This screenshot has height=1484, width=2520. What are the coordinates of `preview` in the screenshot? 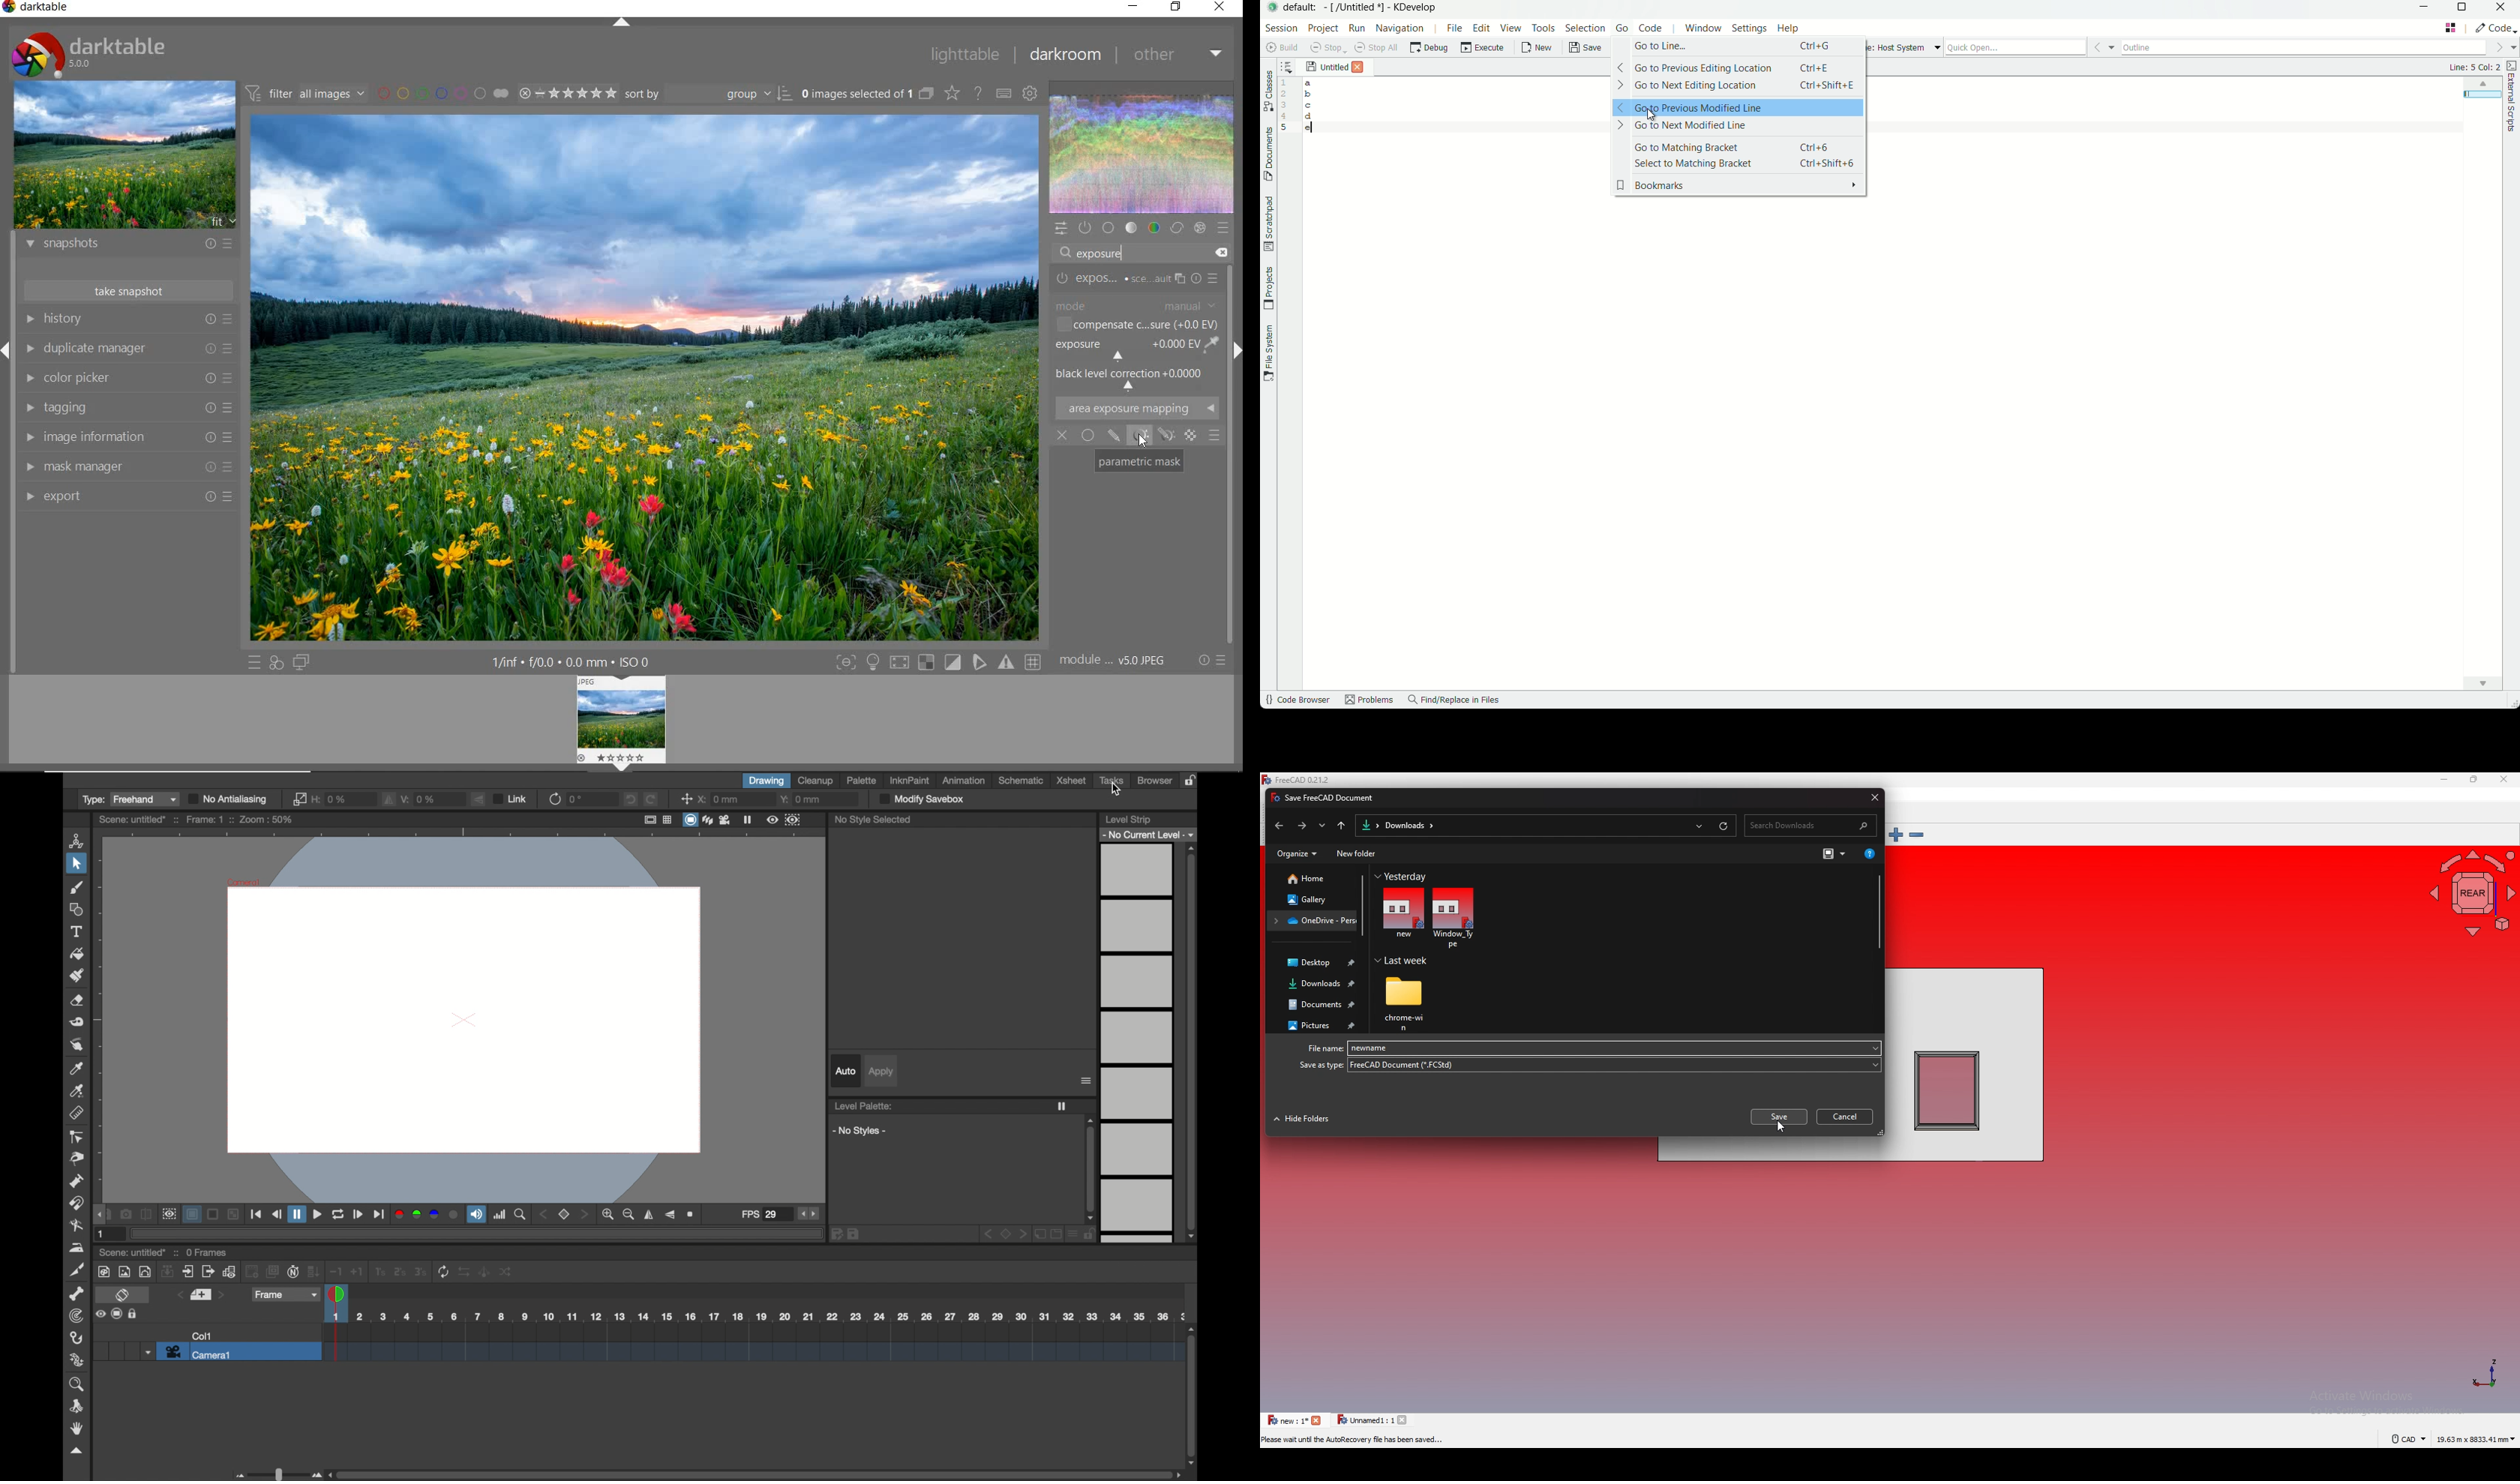 It's located at (169, 1214).